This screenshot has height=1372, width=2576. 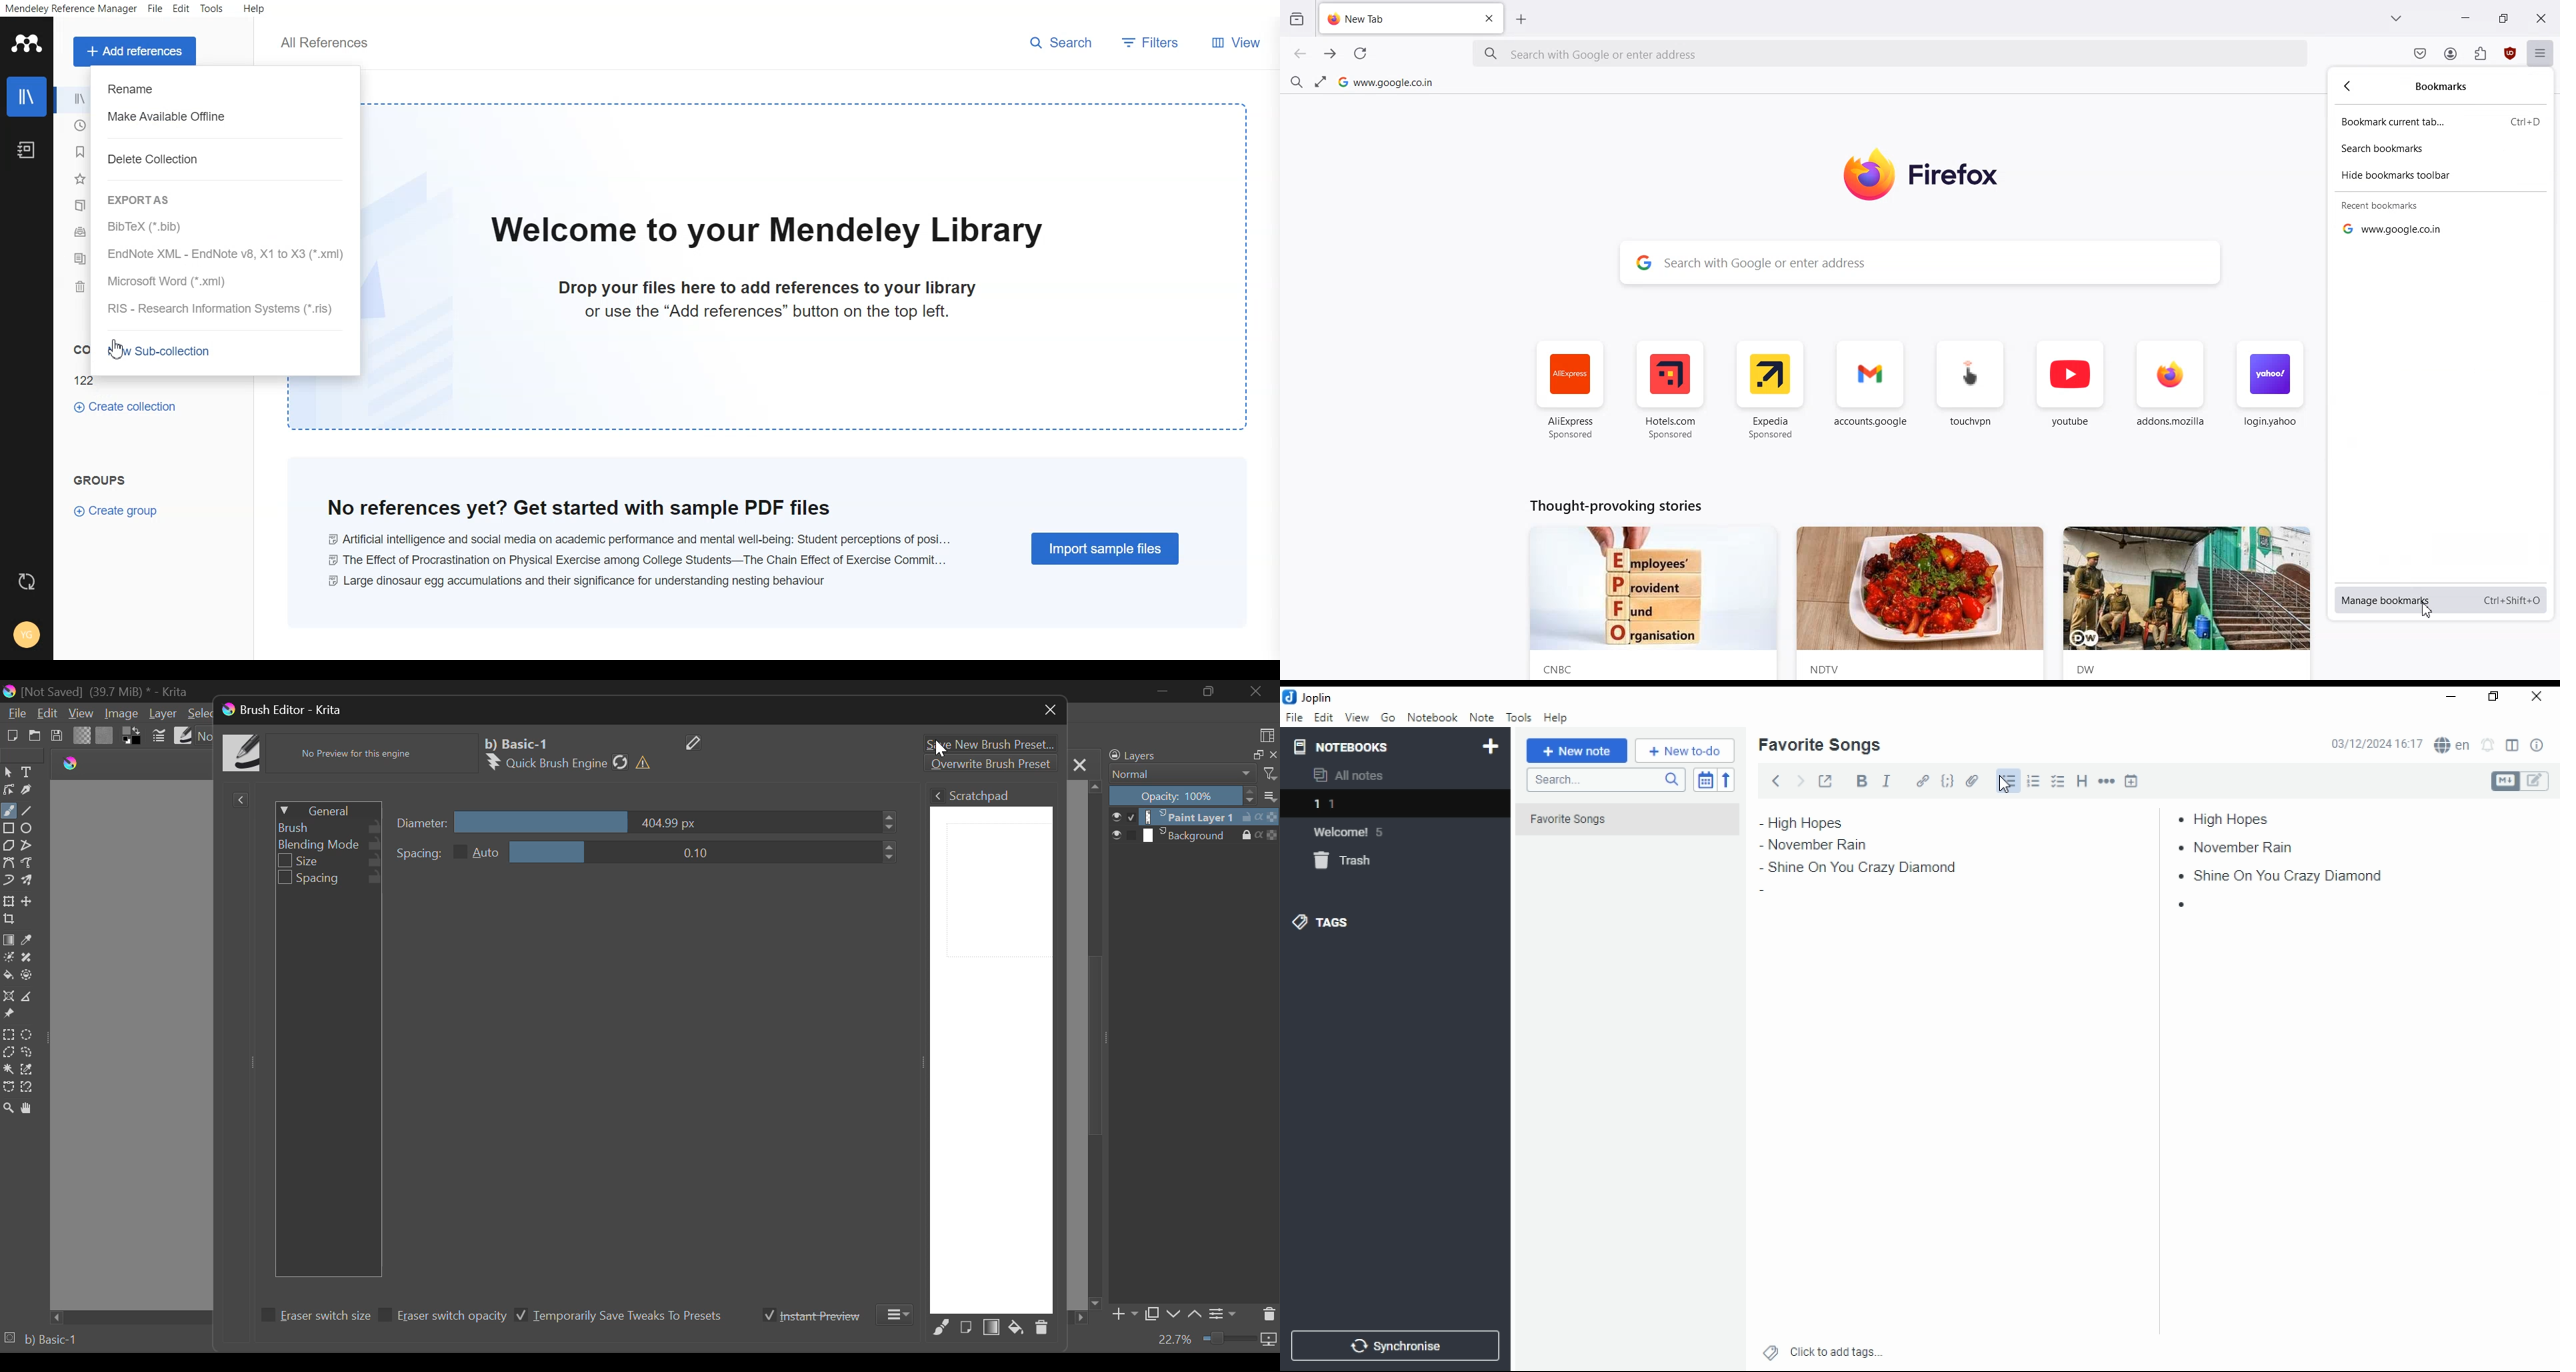 I want to click on search, so click(x=1059, y=41).